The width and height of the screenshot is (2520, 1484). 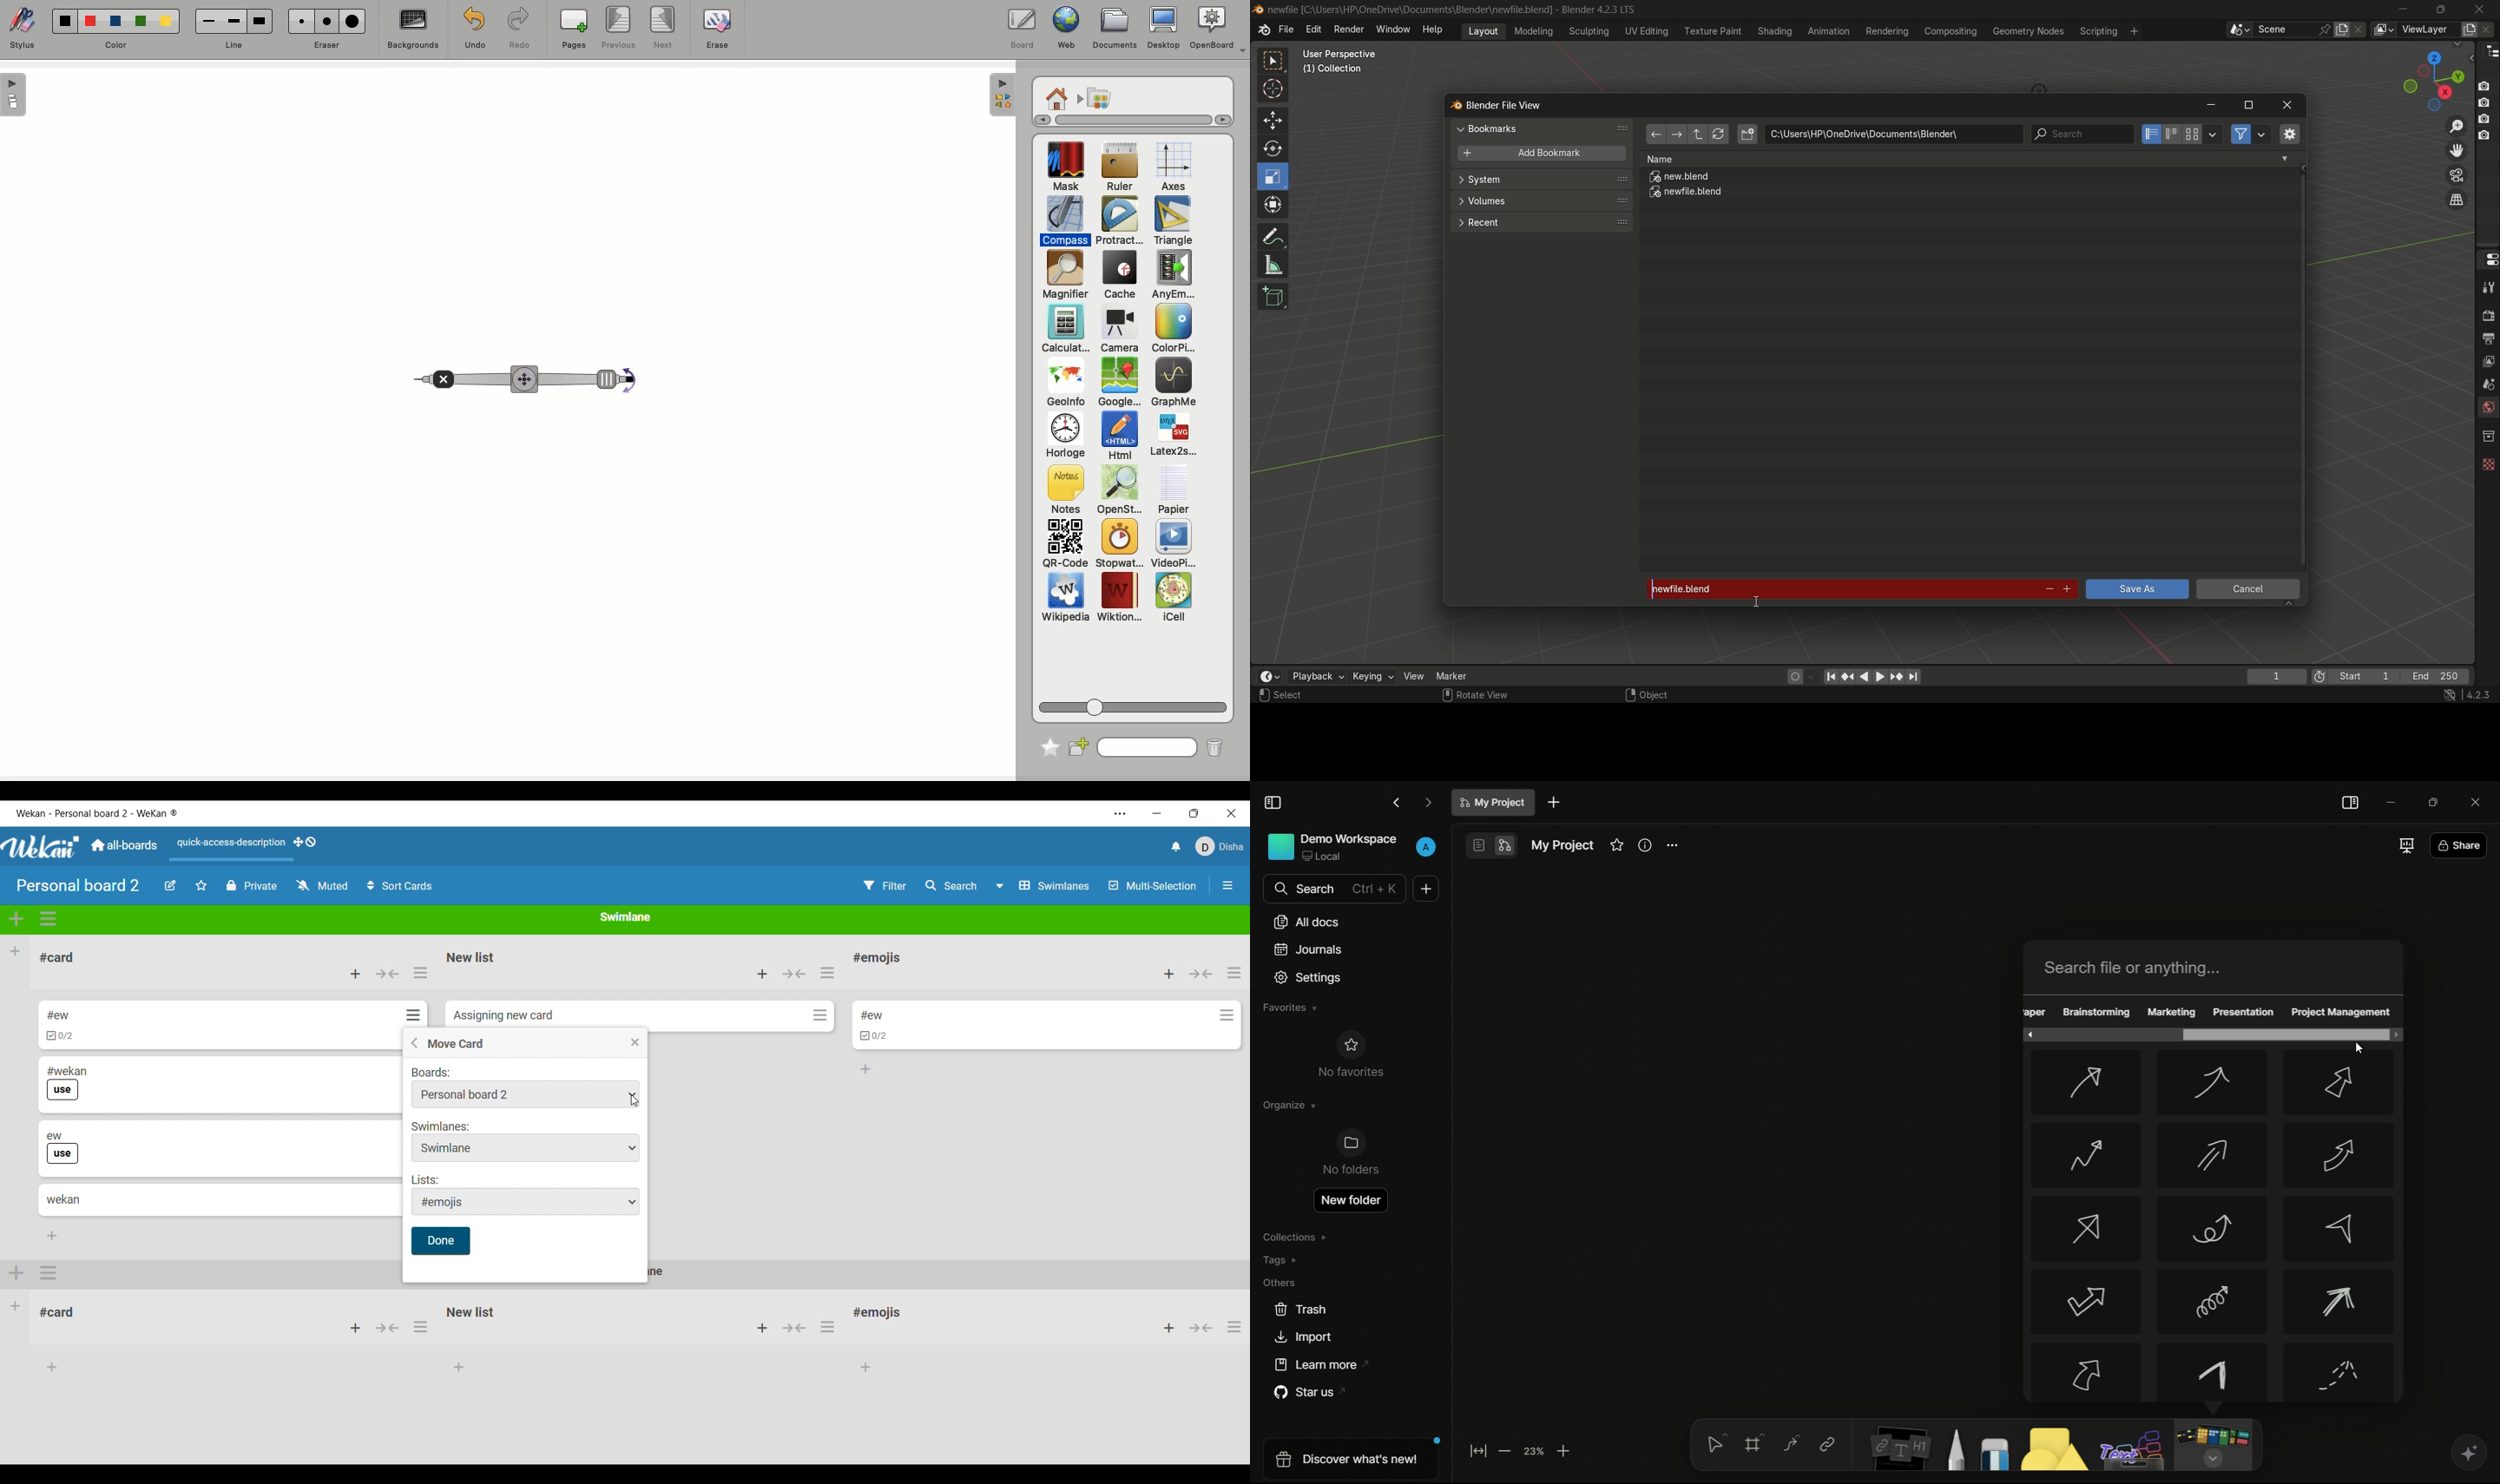 What do you see at coordinates (1645, 845) in the screenshot?
I see `informations` at bounding box center [1645, 845].